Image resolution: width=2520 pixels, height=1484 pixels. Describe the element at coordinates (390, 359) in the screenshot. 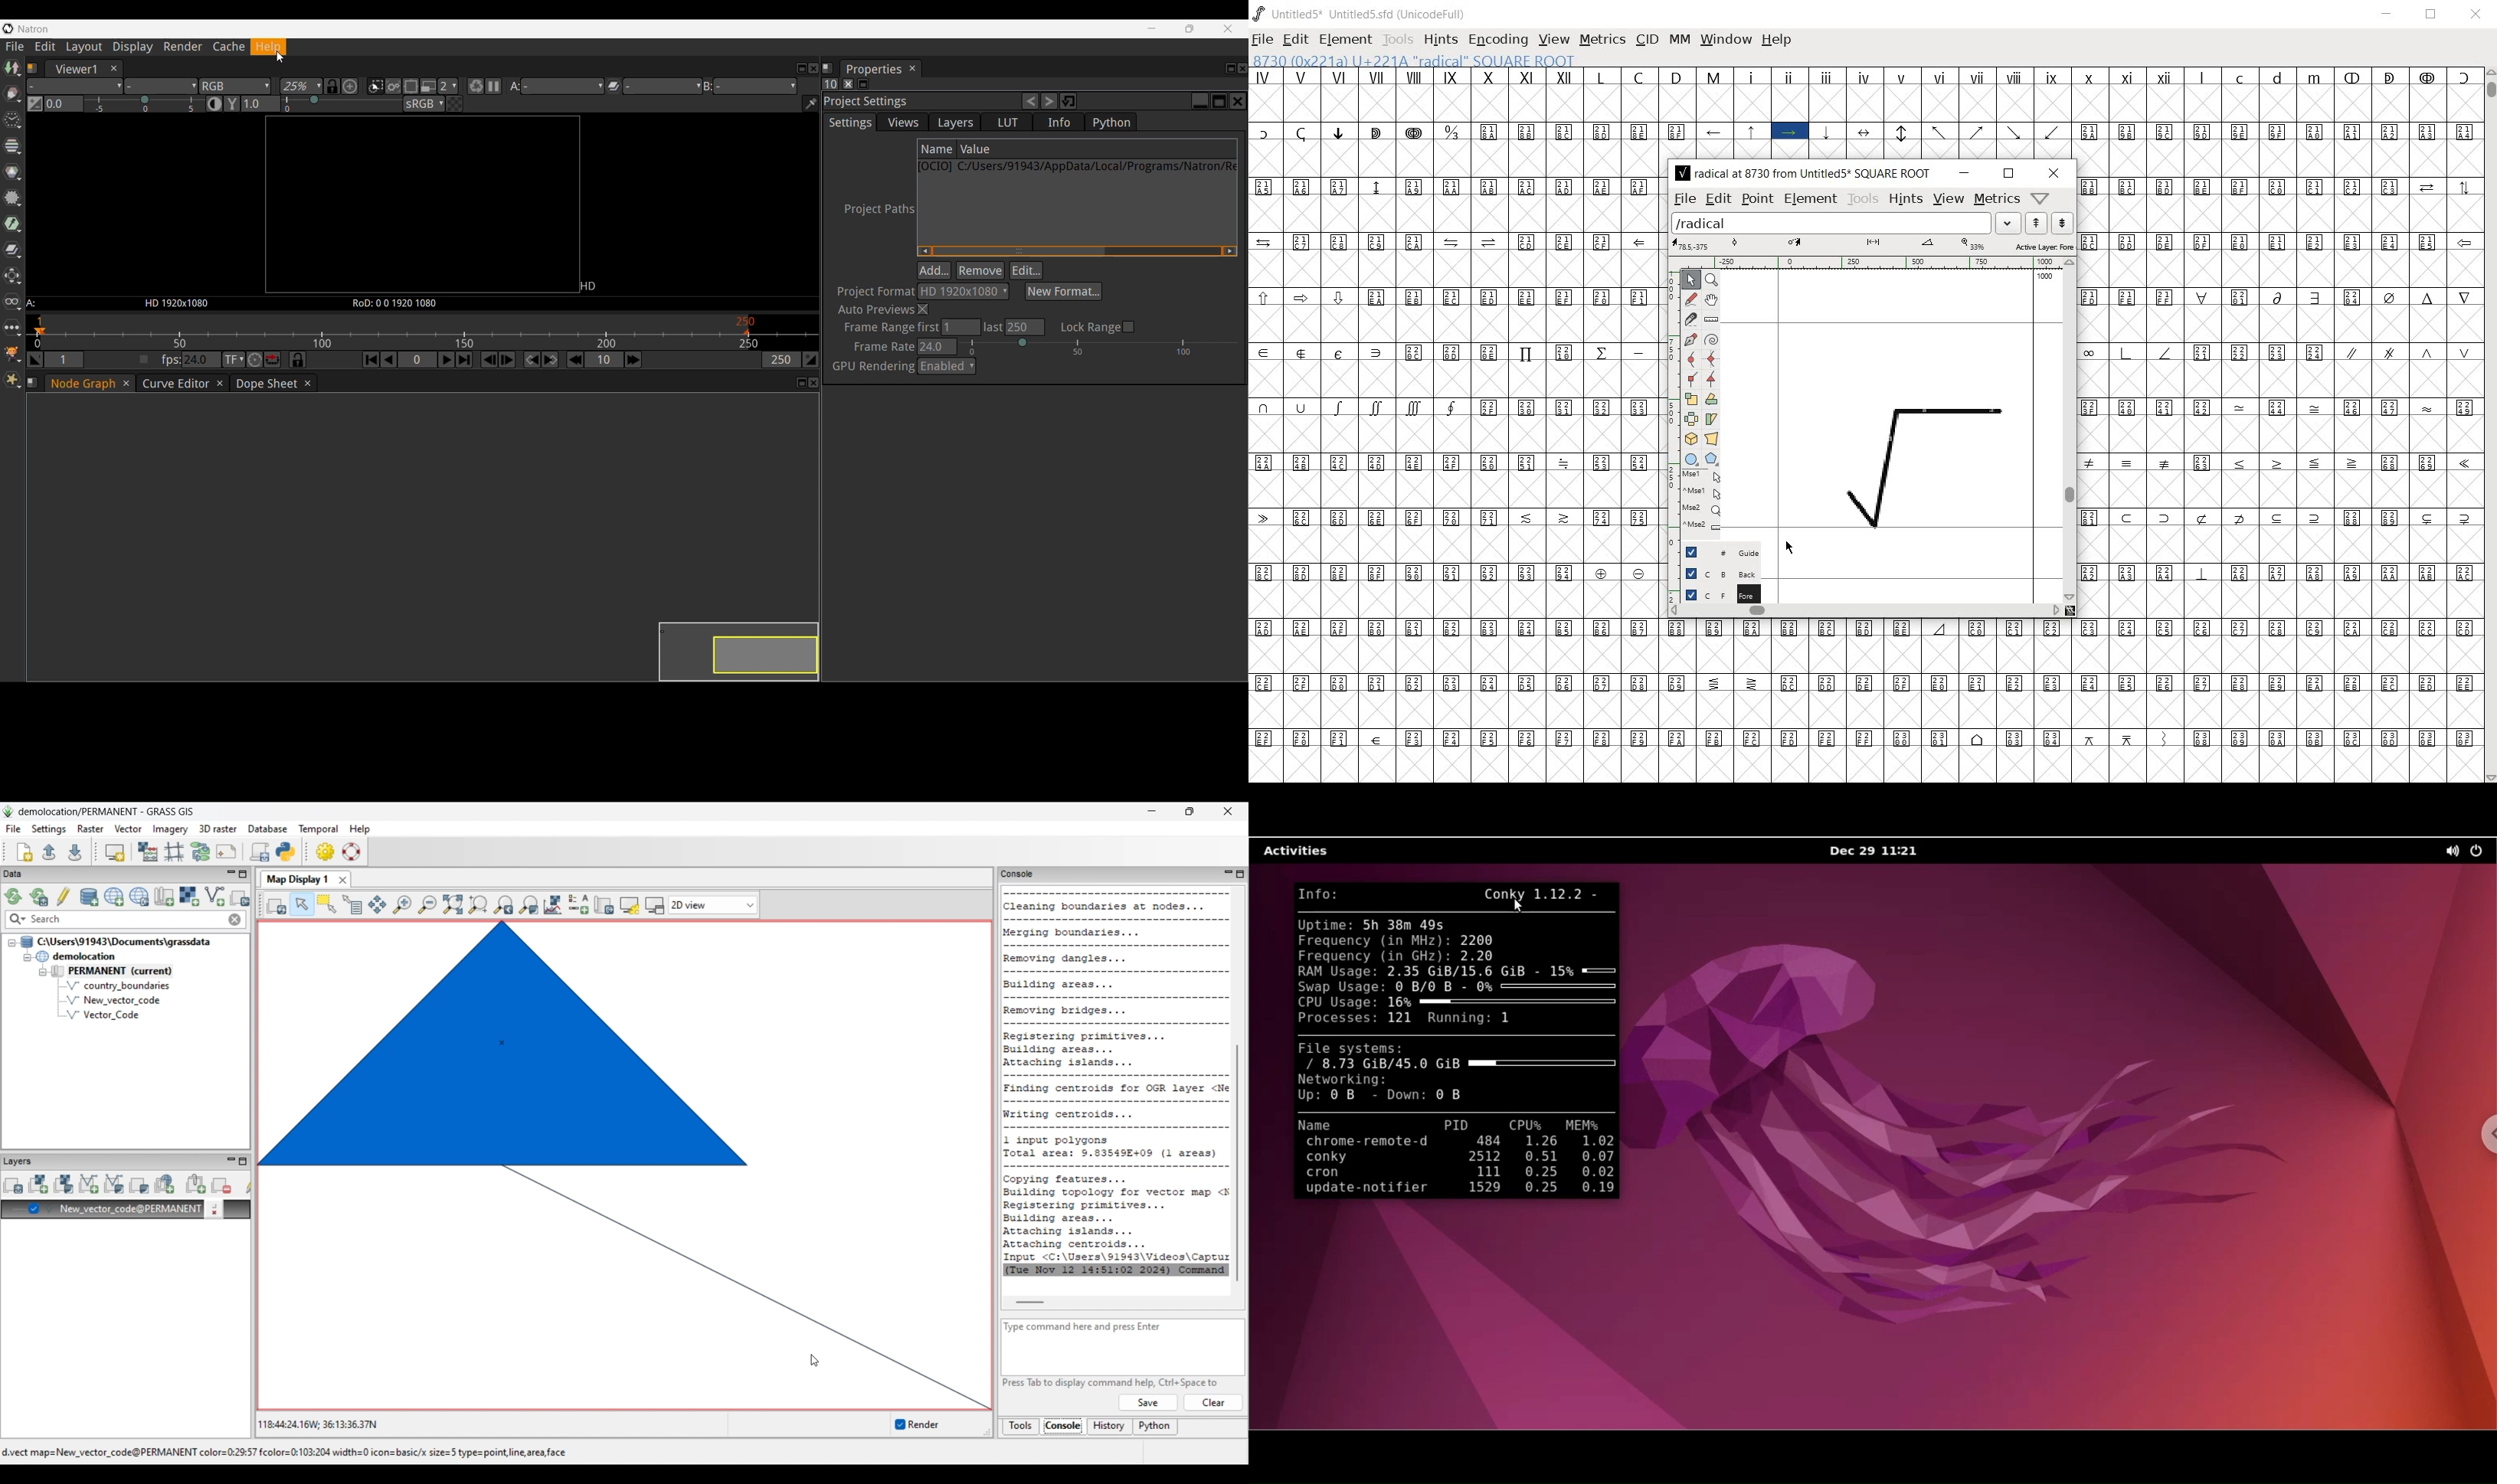

I see `Play backward` at that location.